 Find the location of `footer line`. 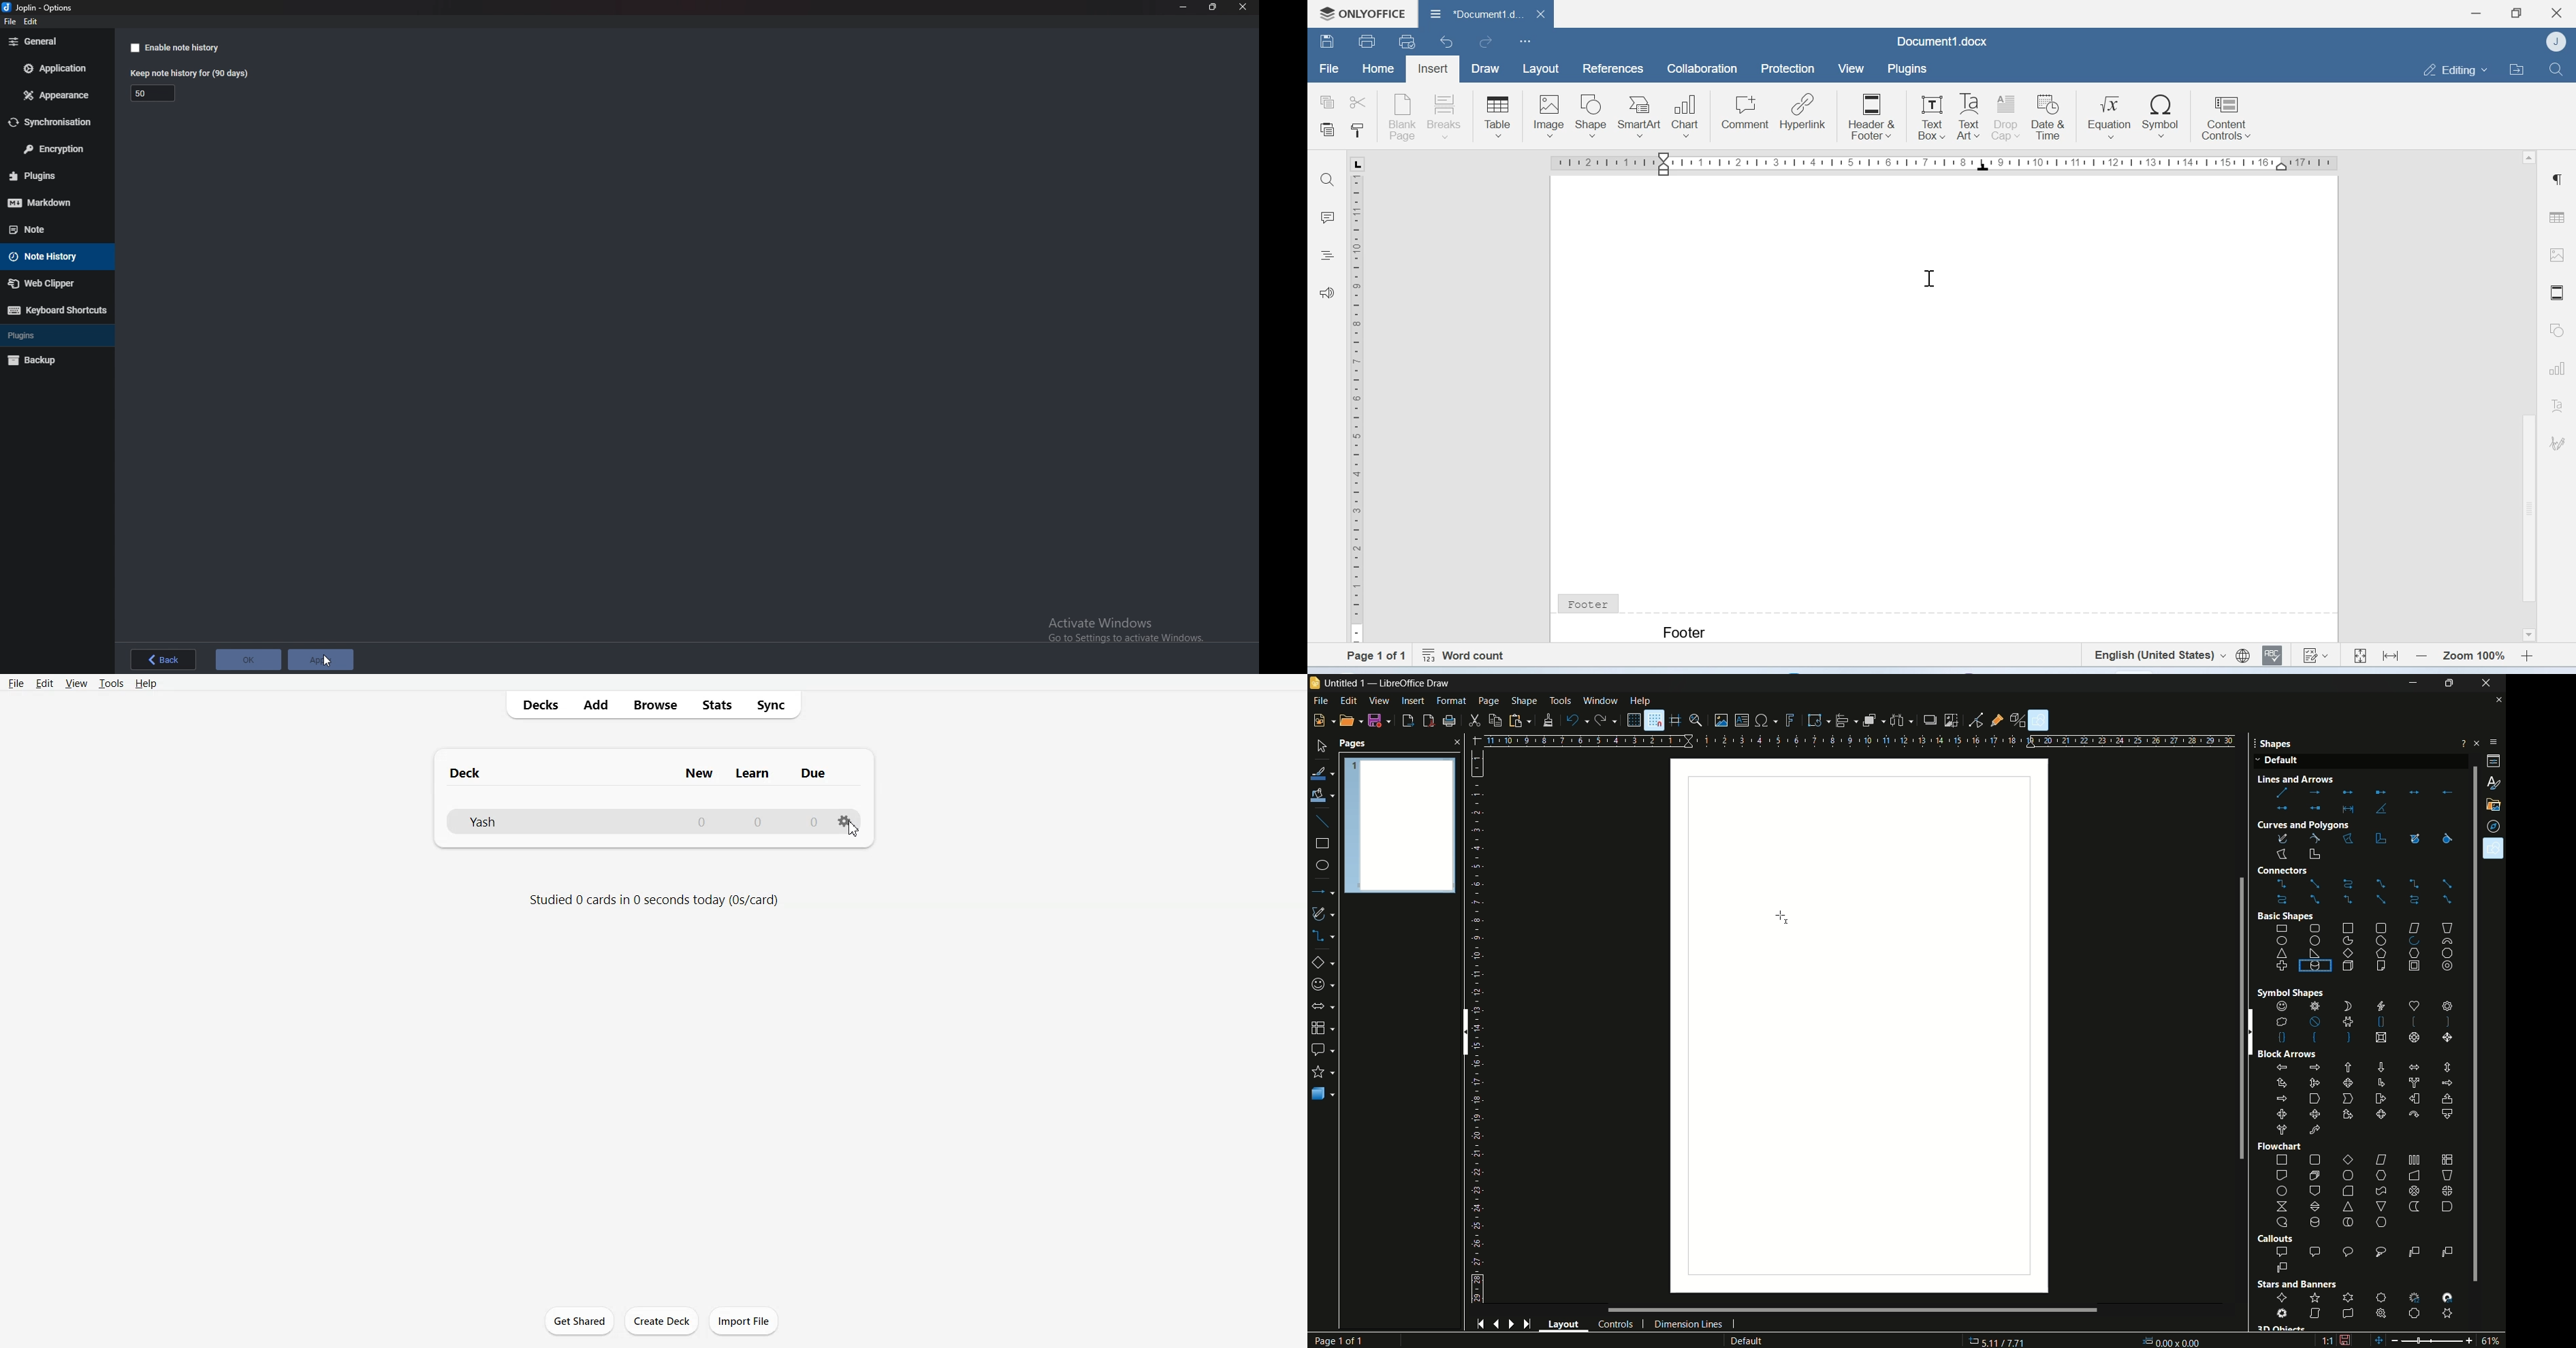

footer line is located at coordinates (1989, 609).